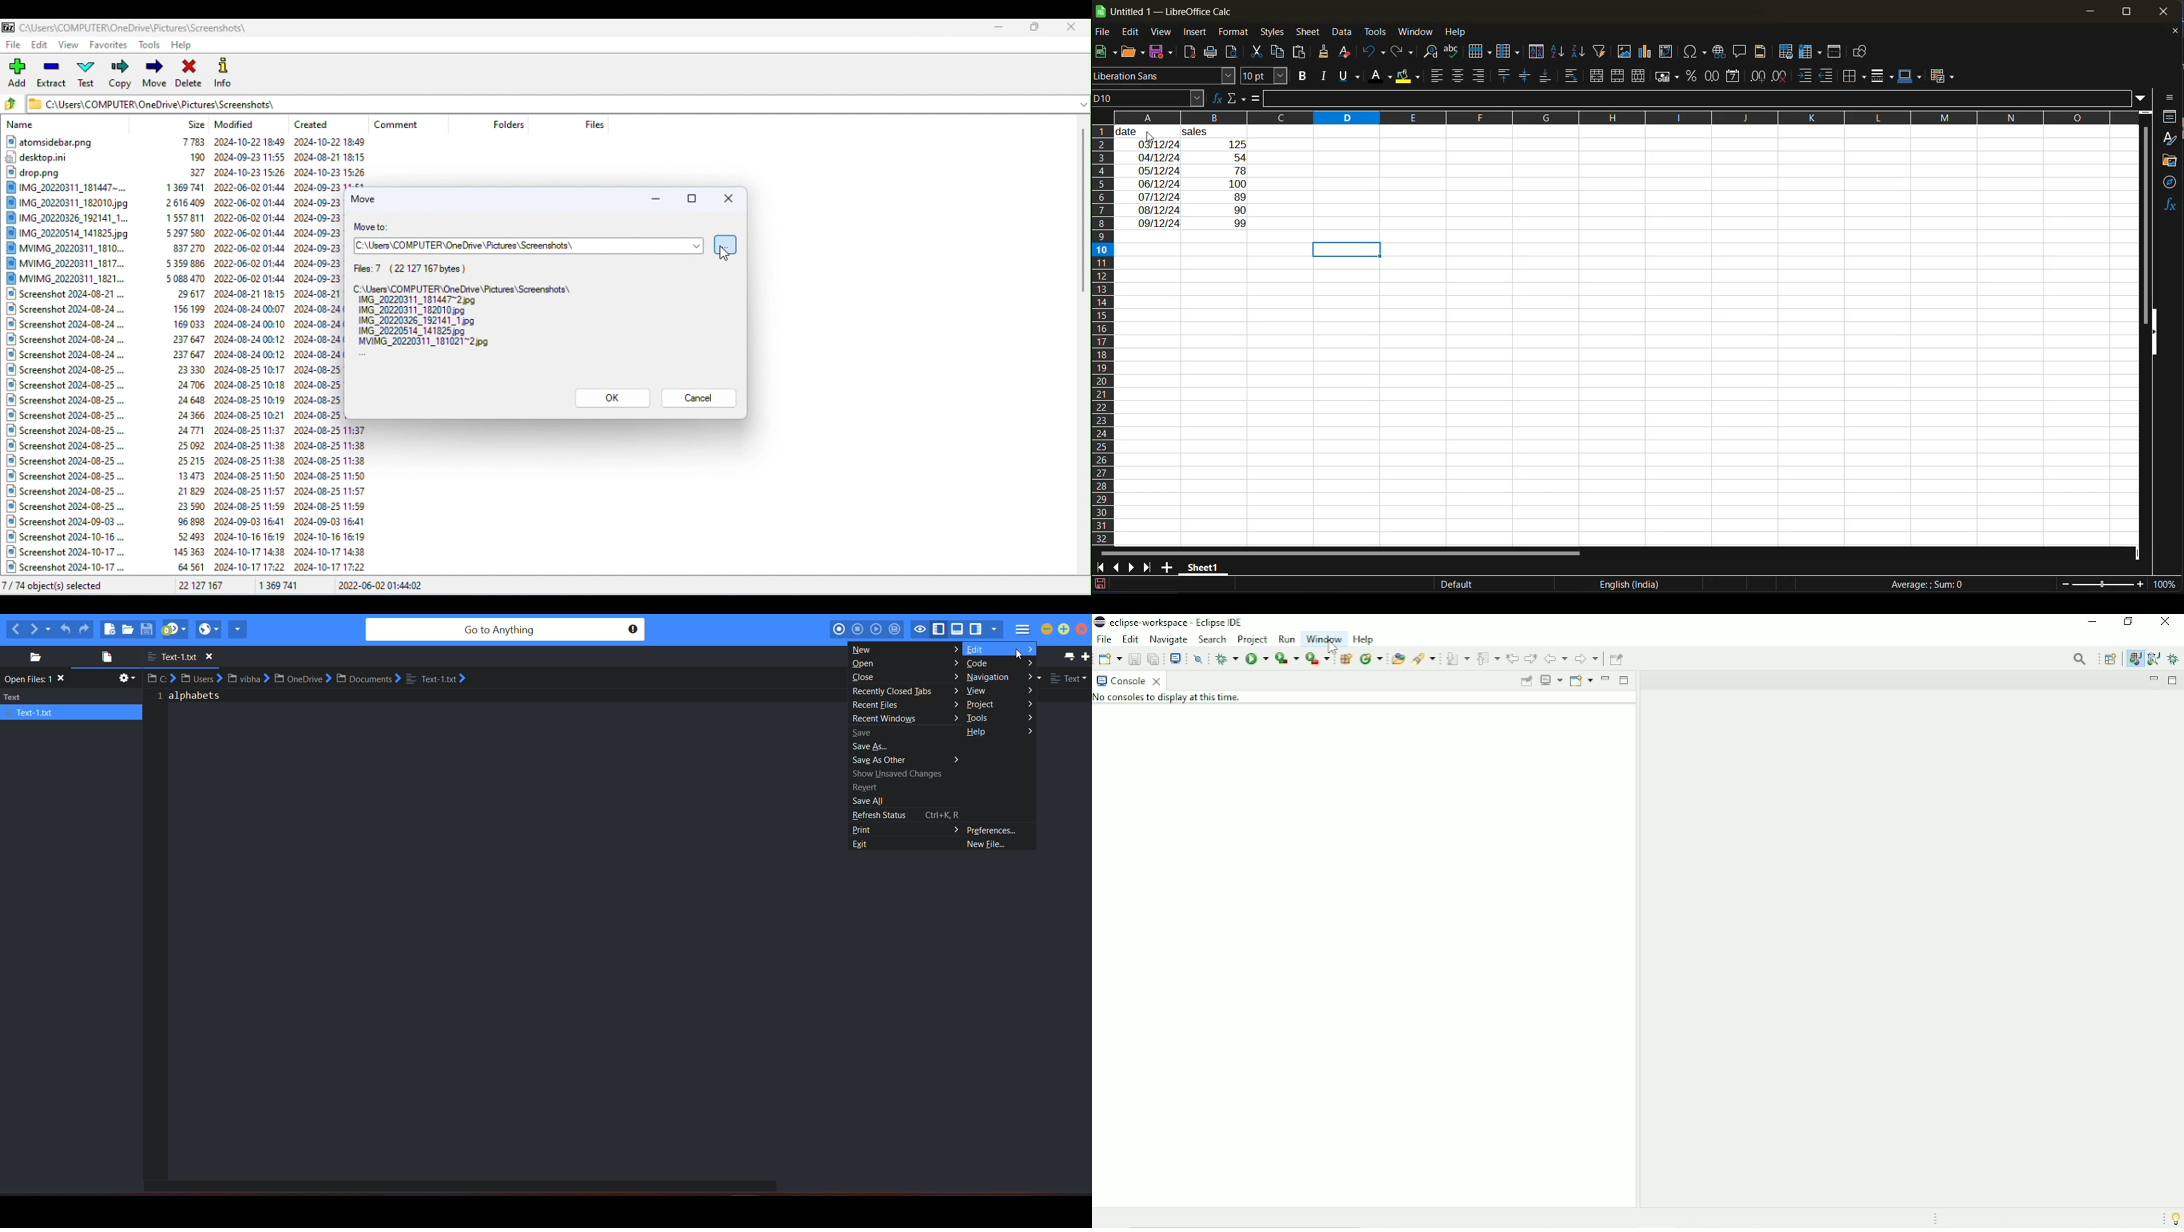  What do you see at coordinates (1197, 183) in the screenshot?
I see `input text` at bounding box center [1197, 183].